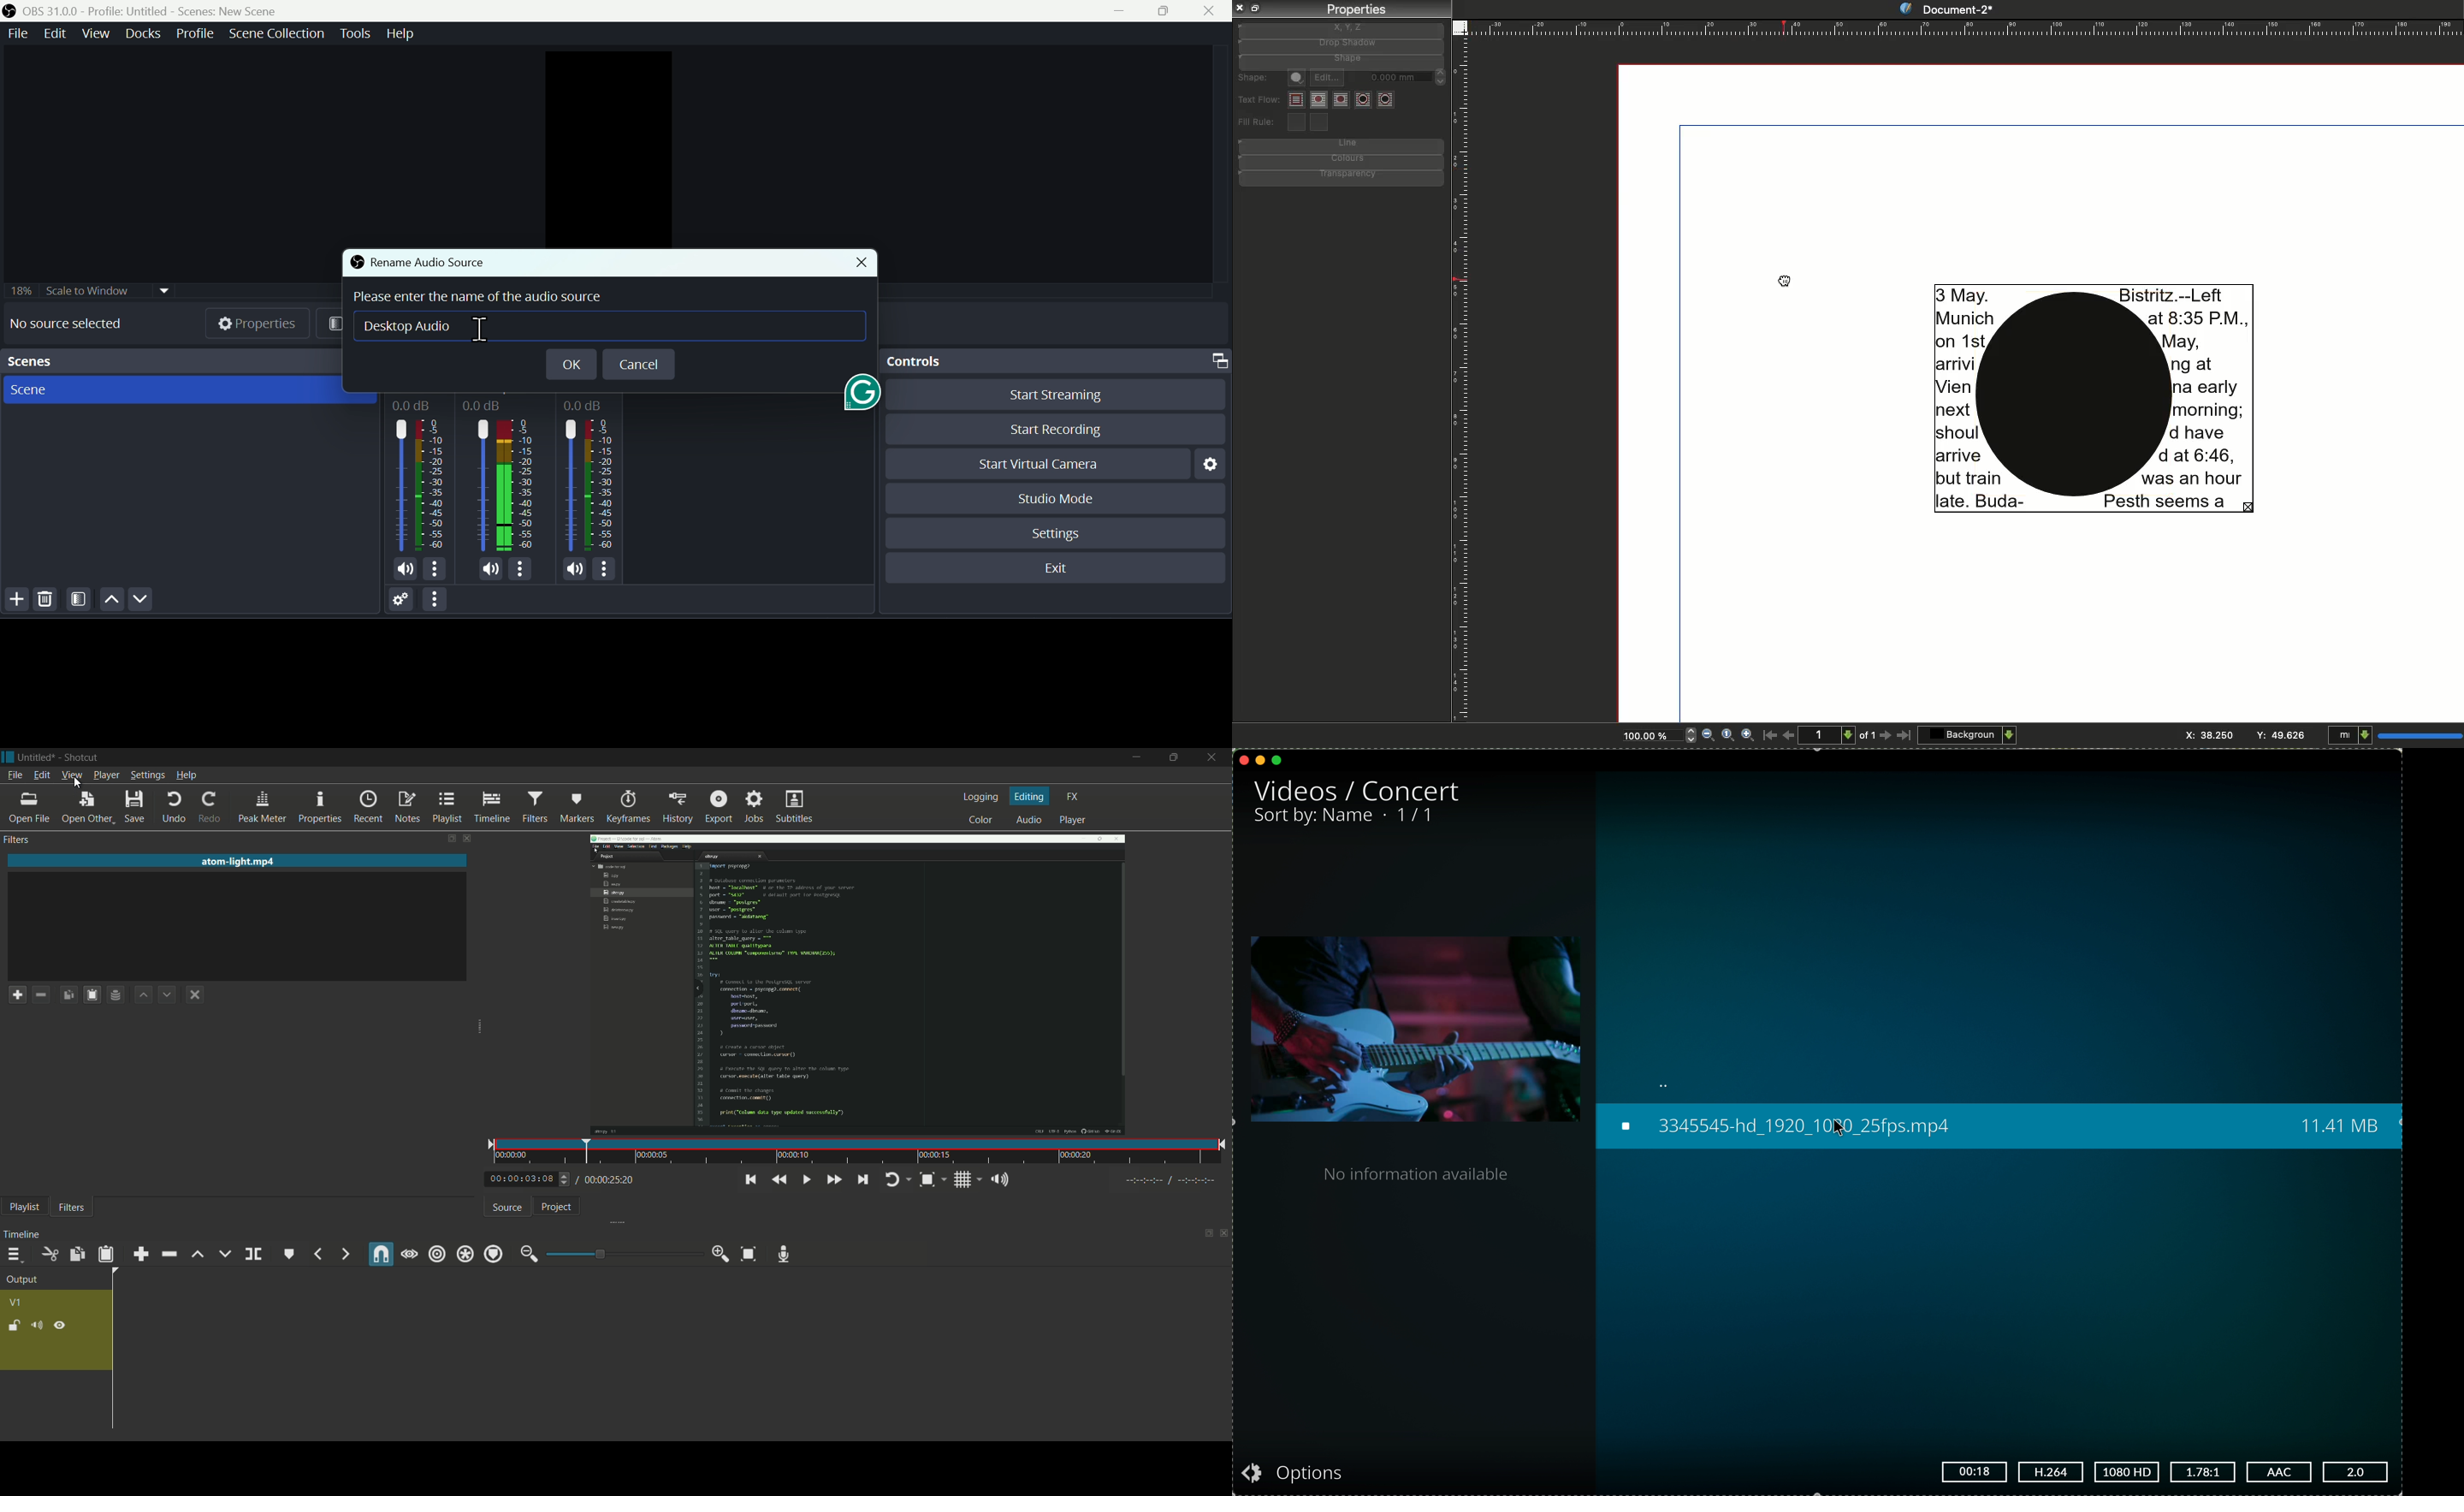 The width and height of the screenshot is (2464, 1512). Describe the element at coordinates (224, 1254) in the screenshot. I see `overwrite` at that location.